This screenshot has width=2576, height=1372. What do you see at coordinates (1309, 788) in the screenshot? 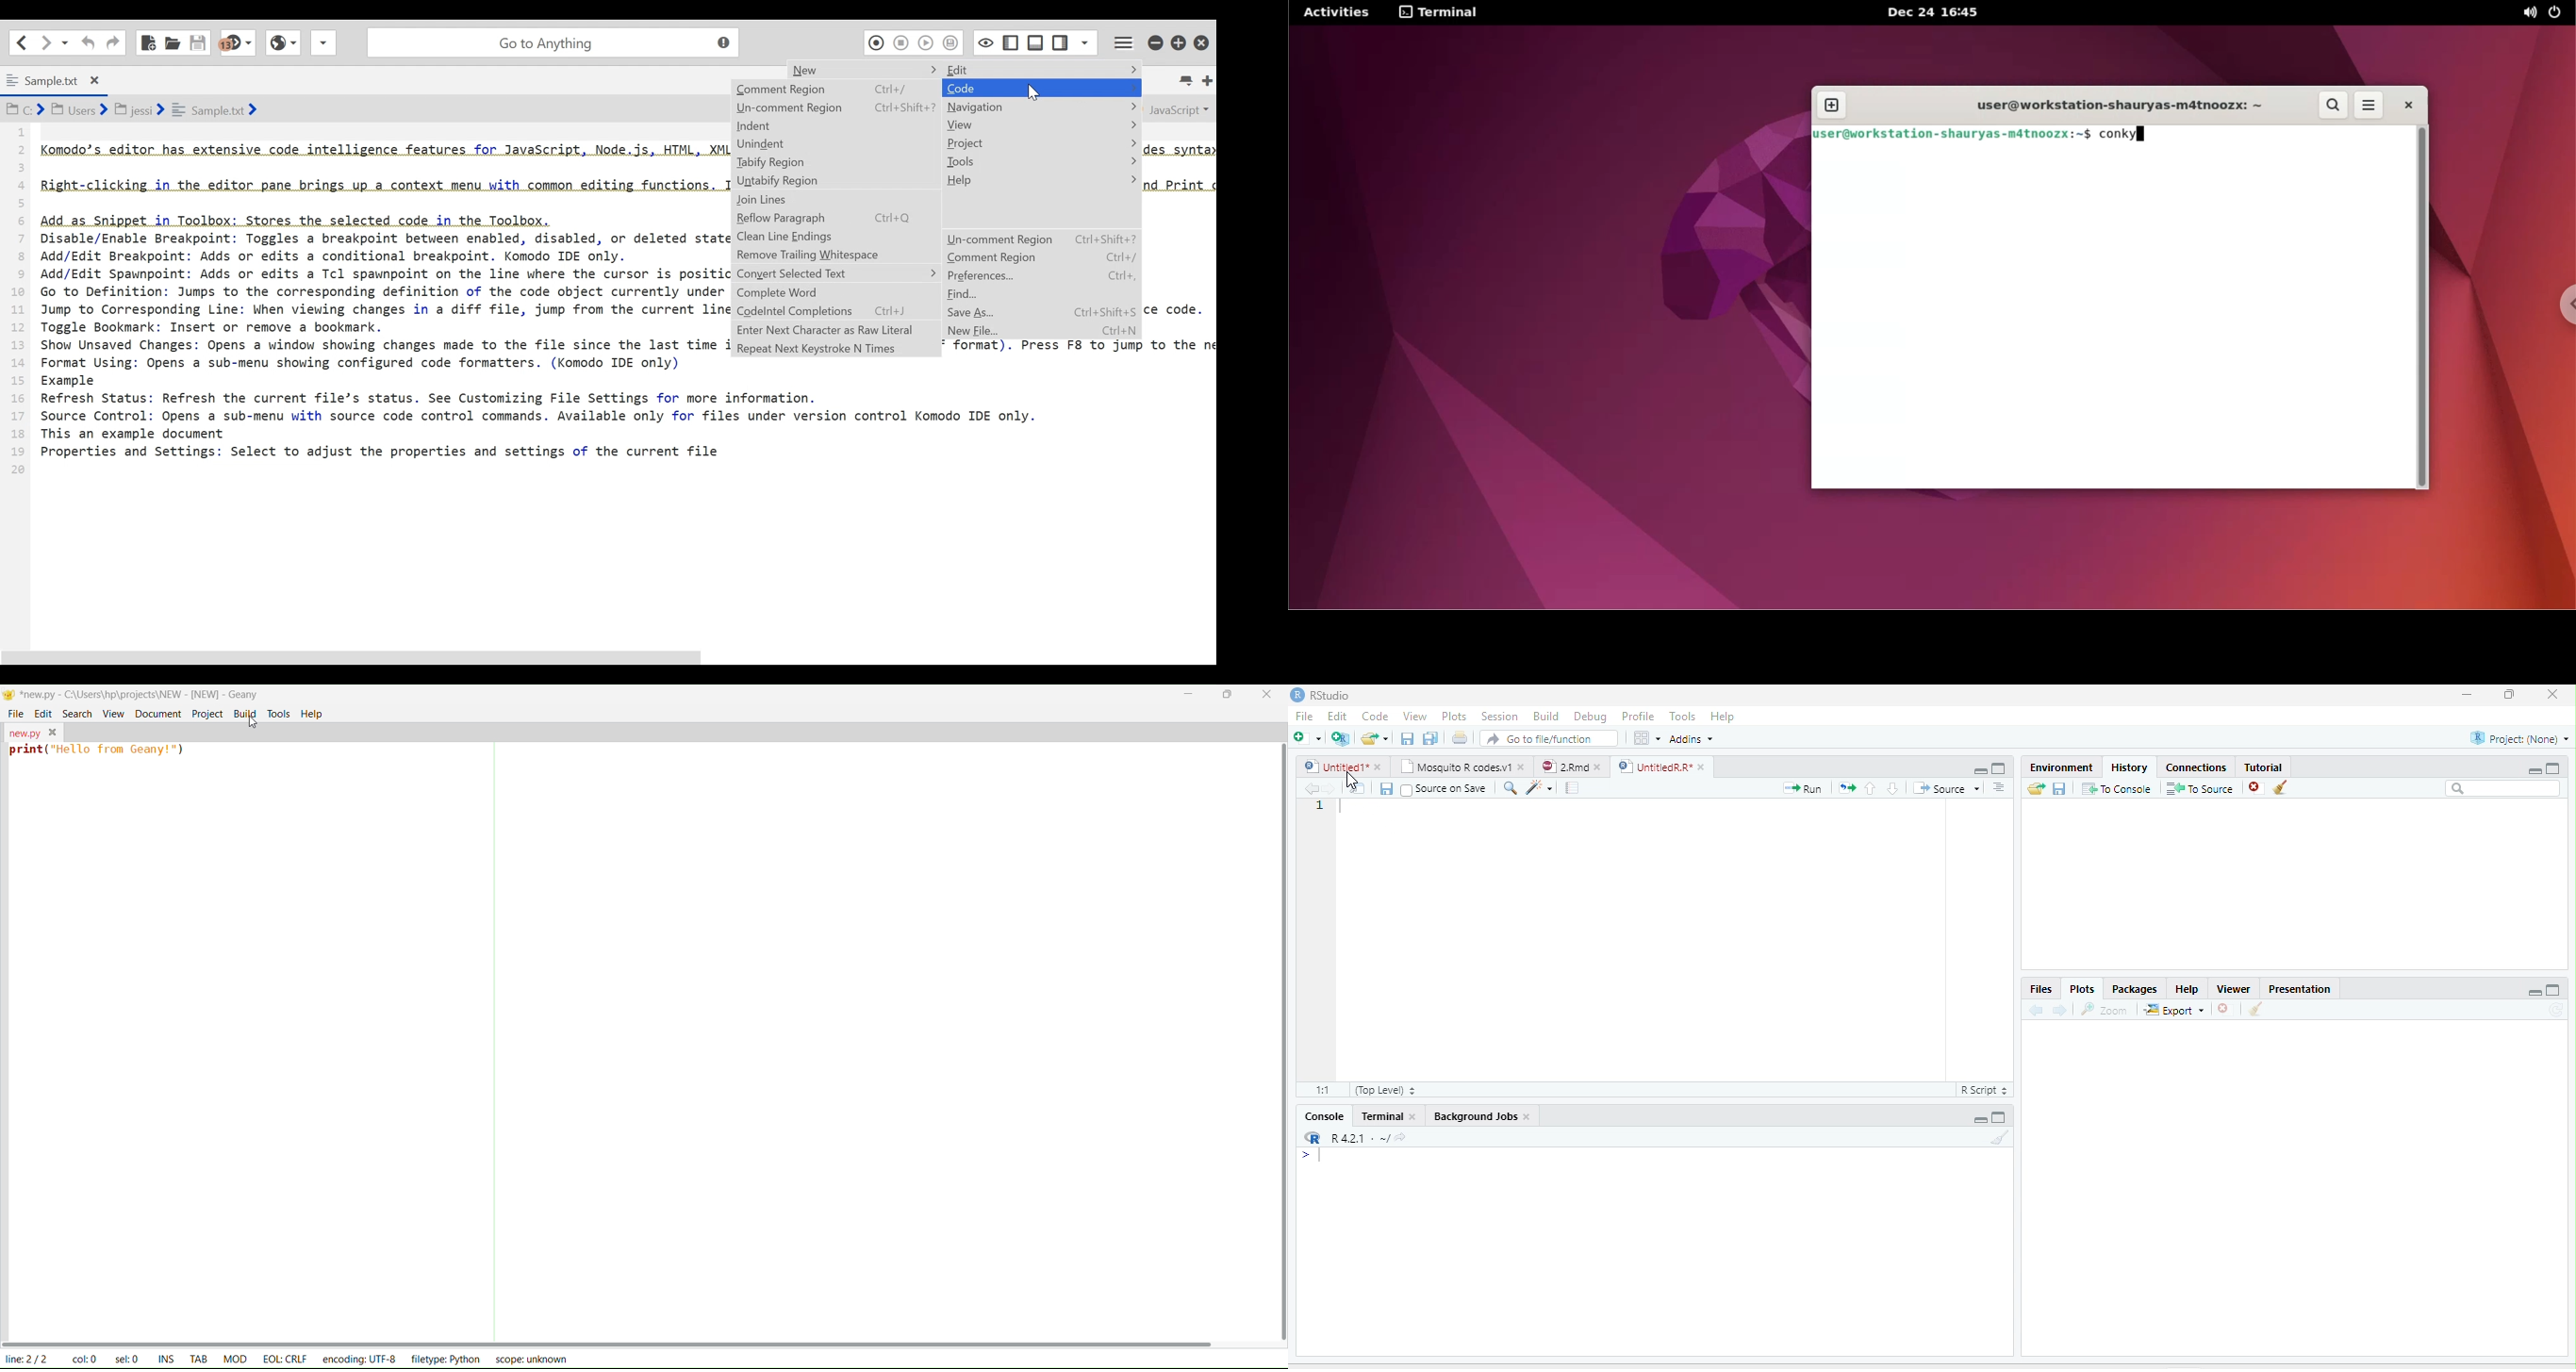
I see `Go back to previous source location` at bounding box center [1309, 788].